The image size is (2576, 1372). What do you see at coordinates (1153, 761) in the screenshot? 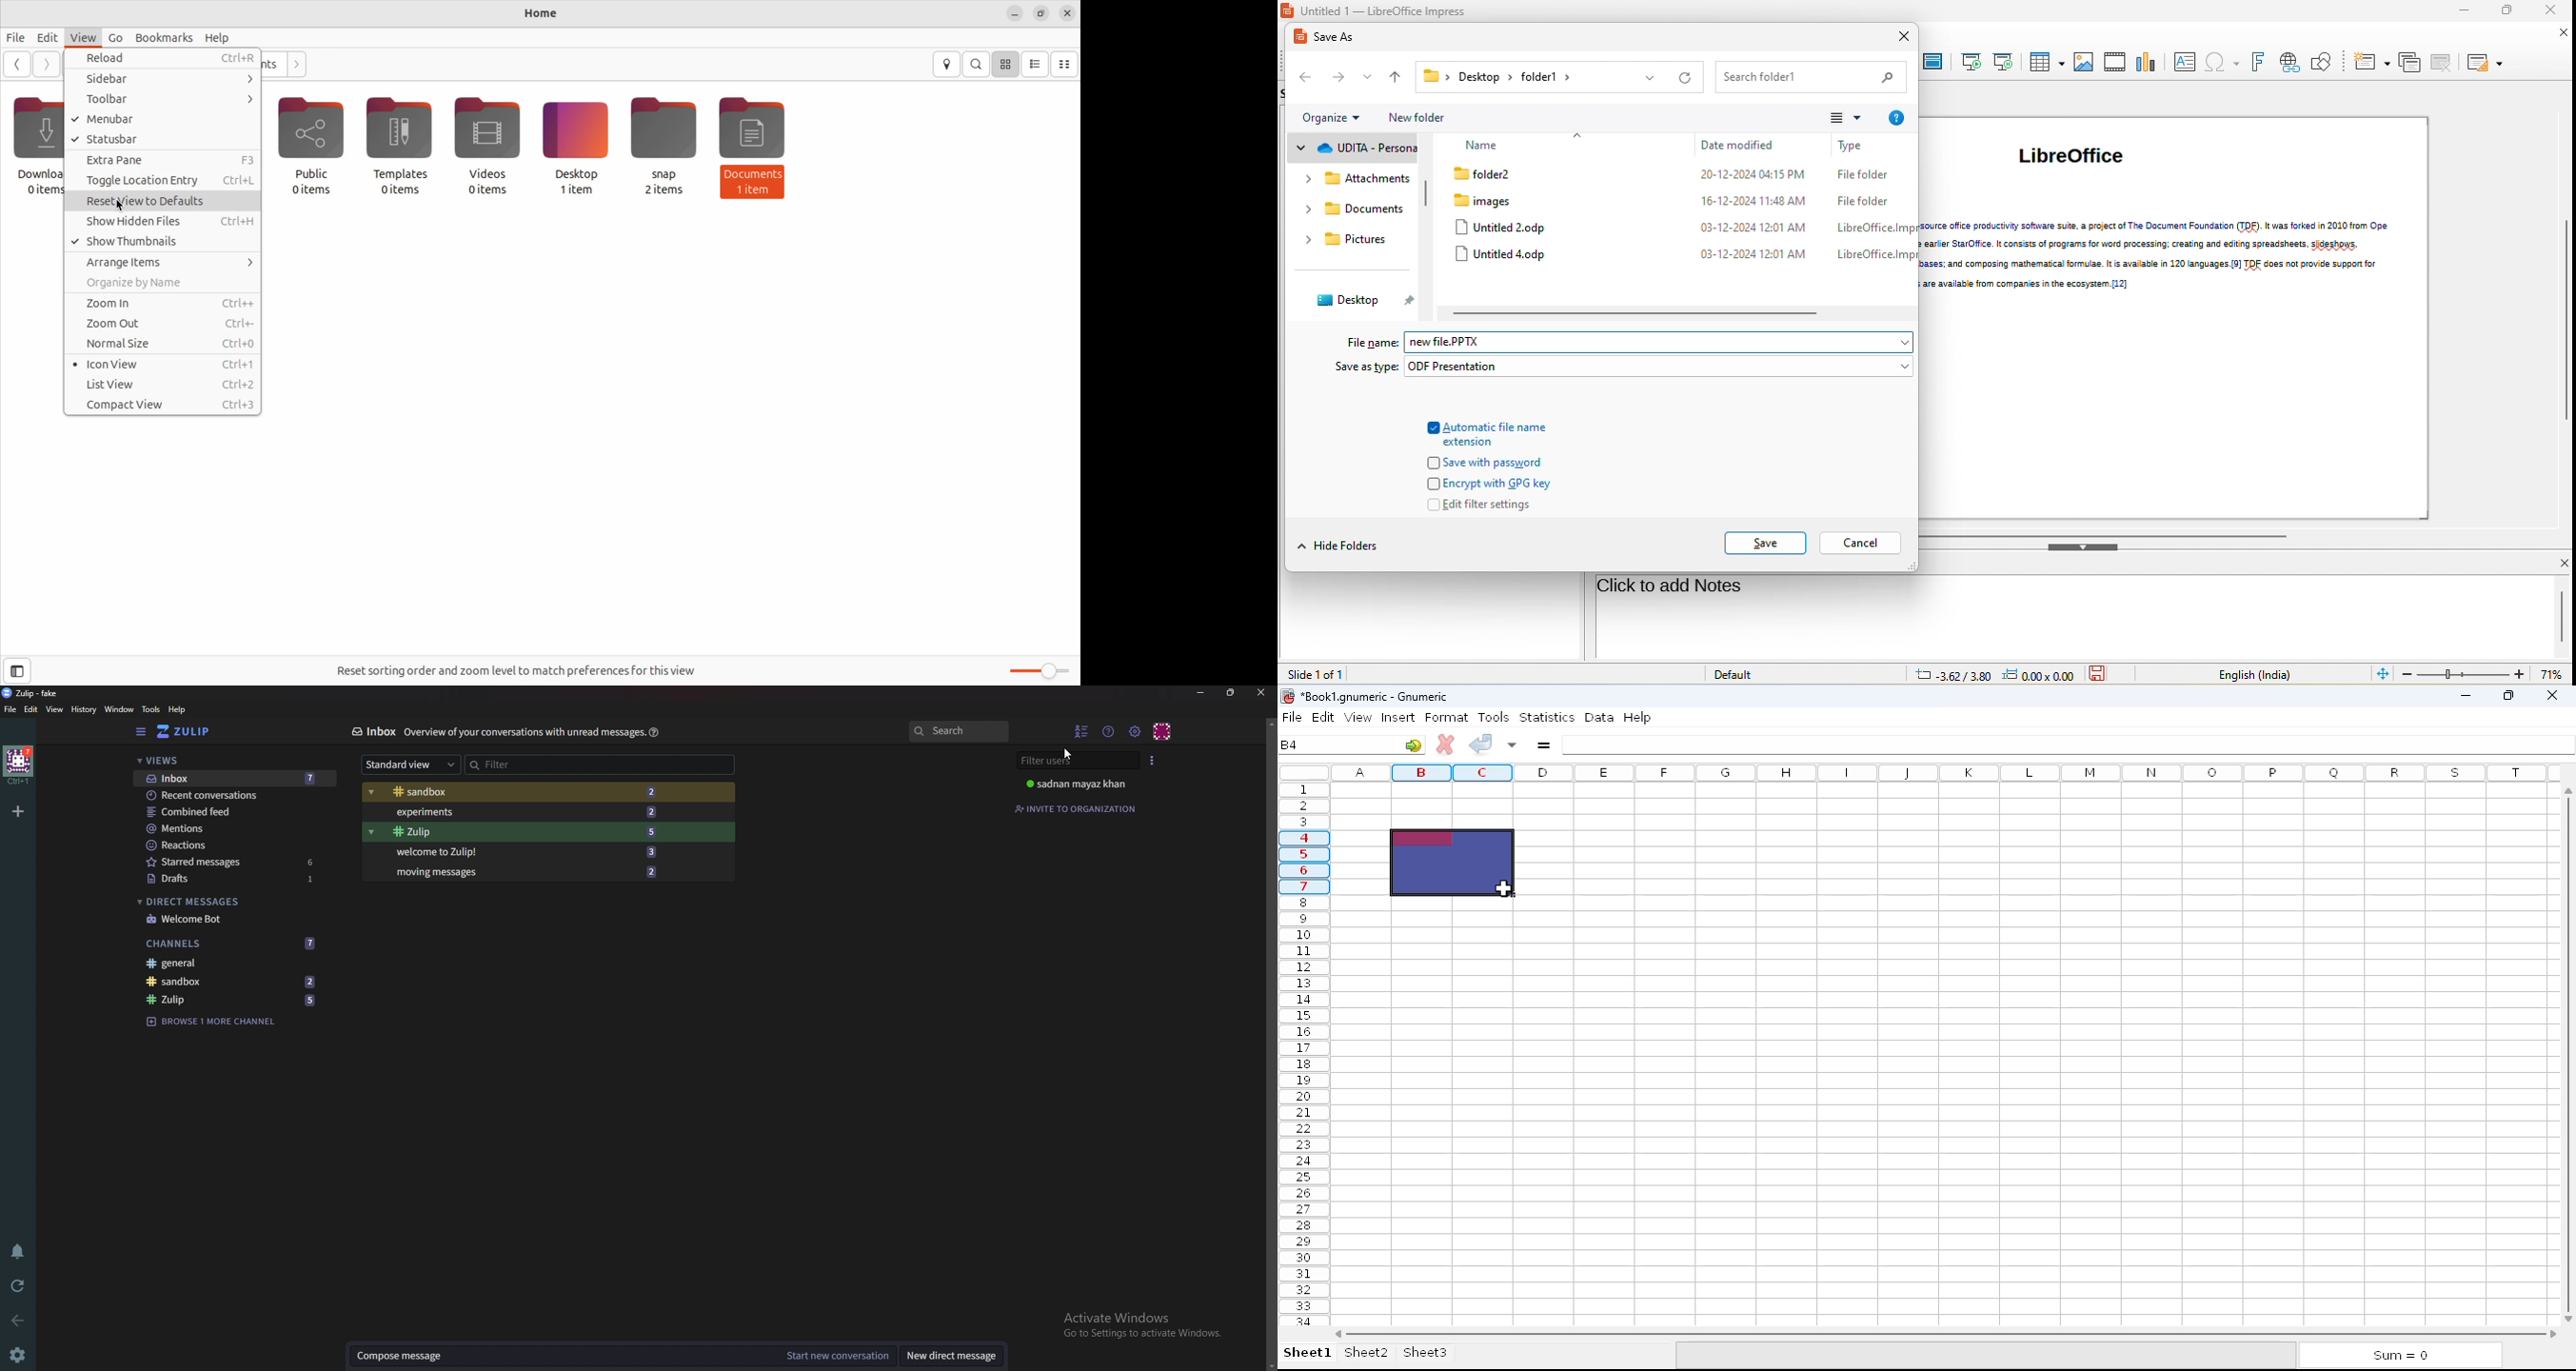
I see `User list style` at bounding box center [1153, 761].